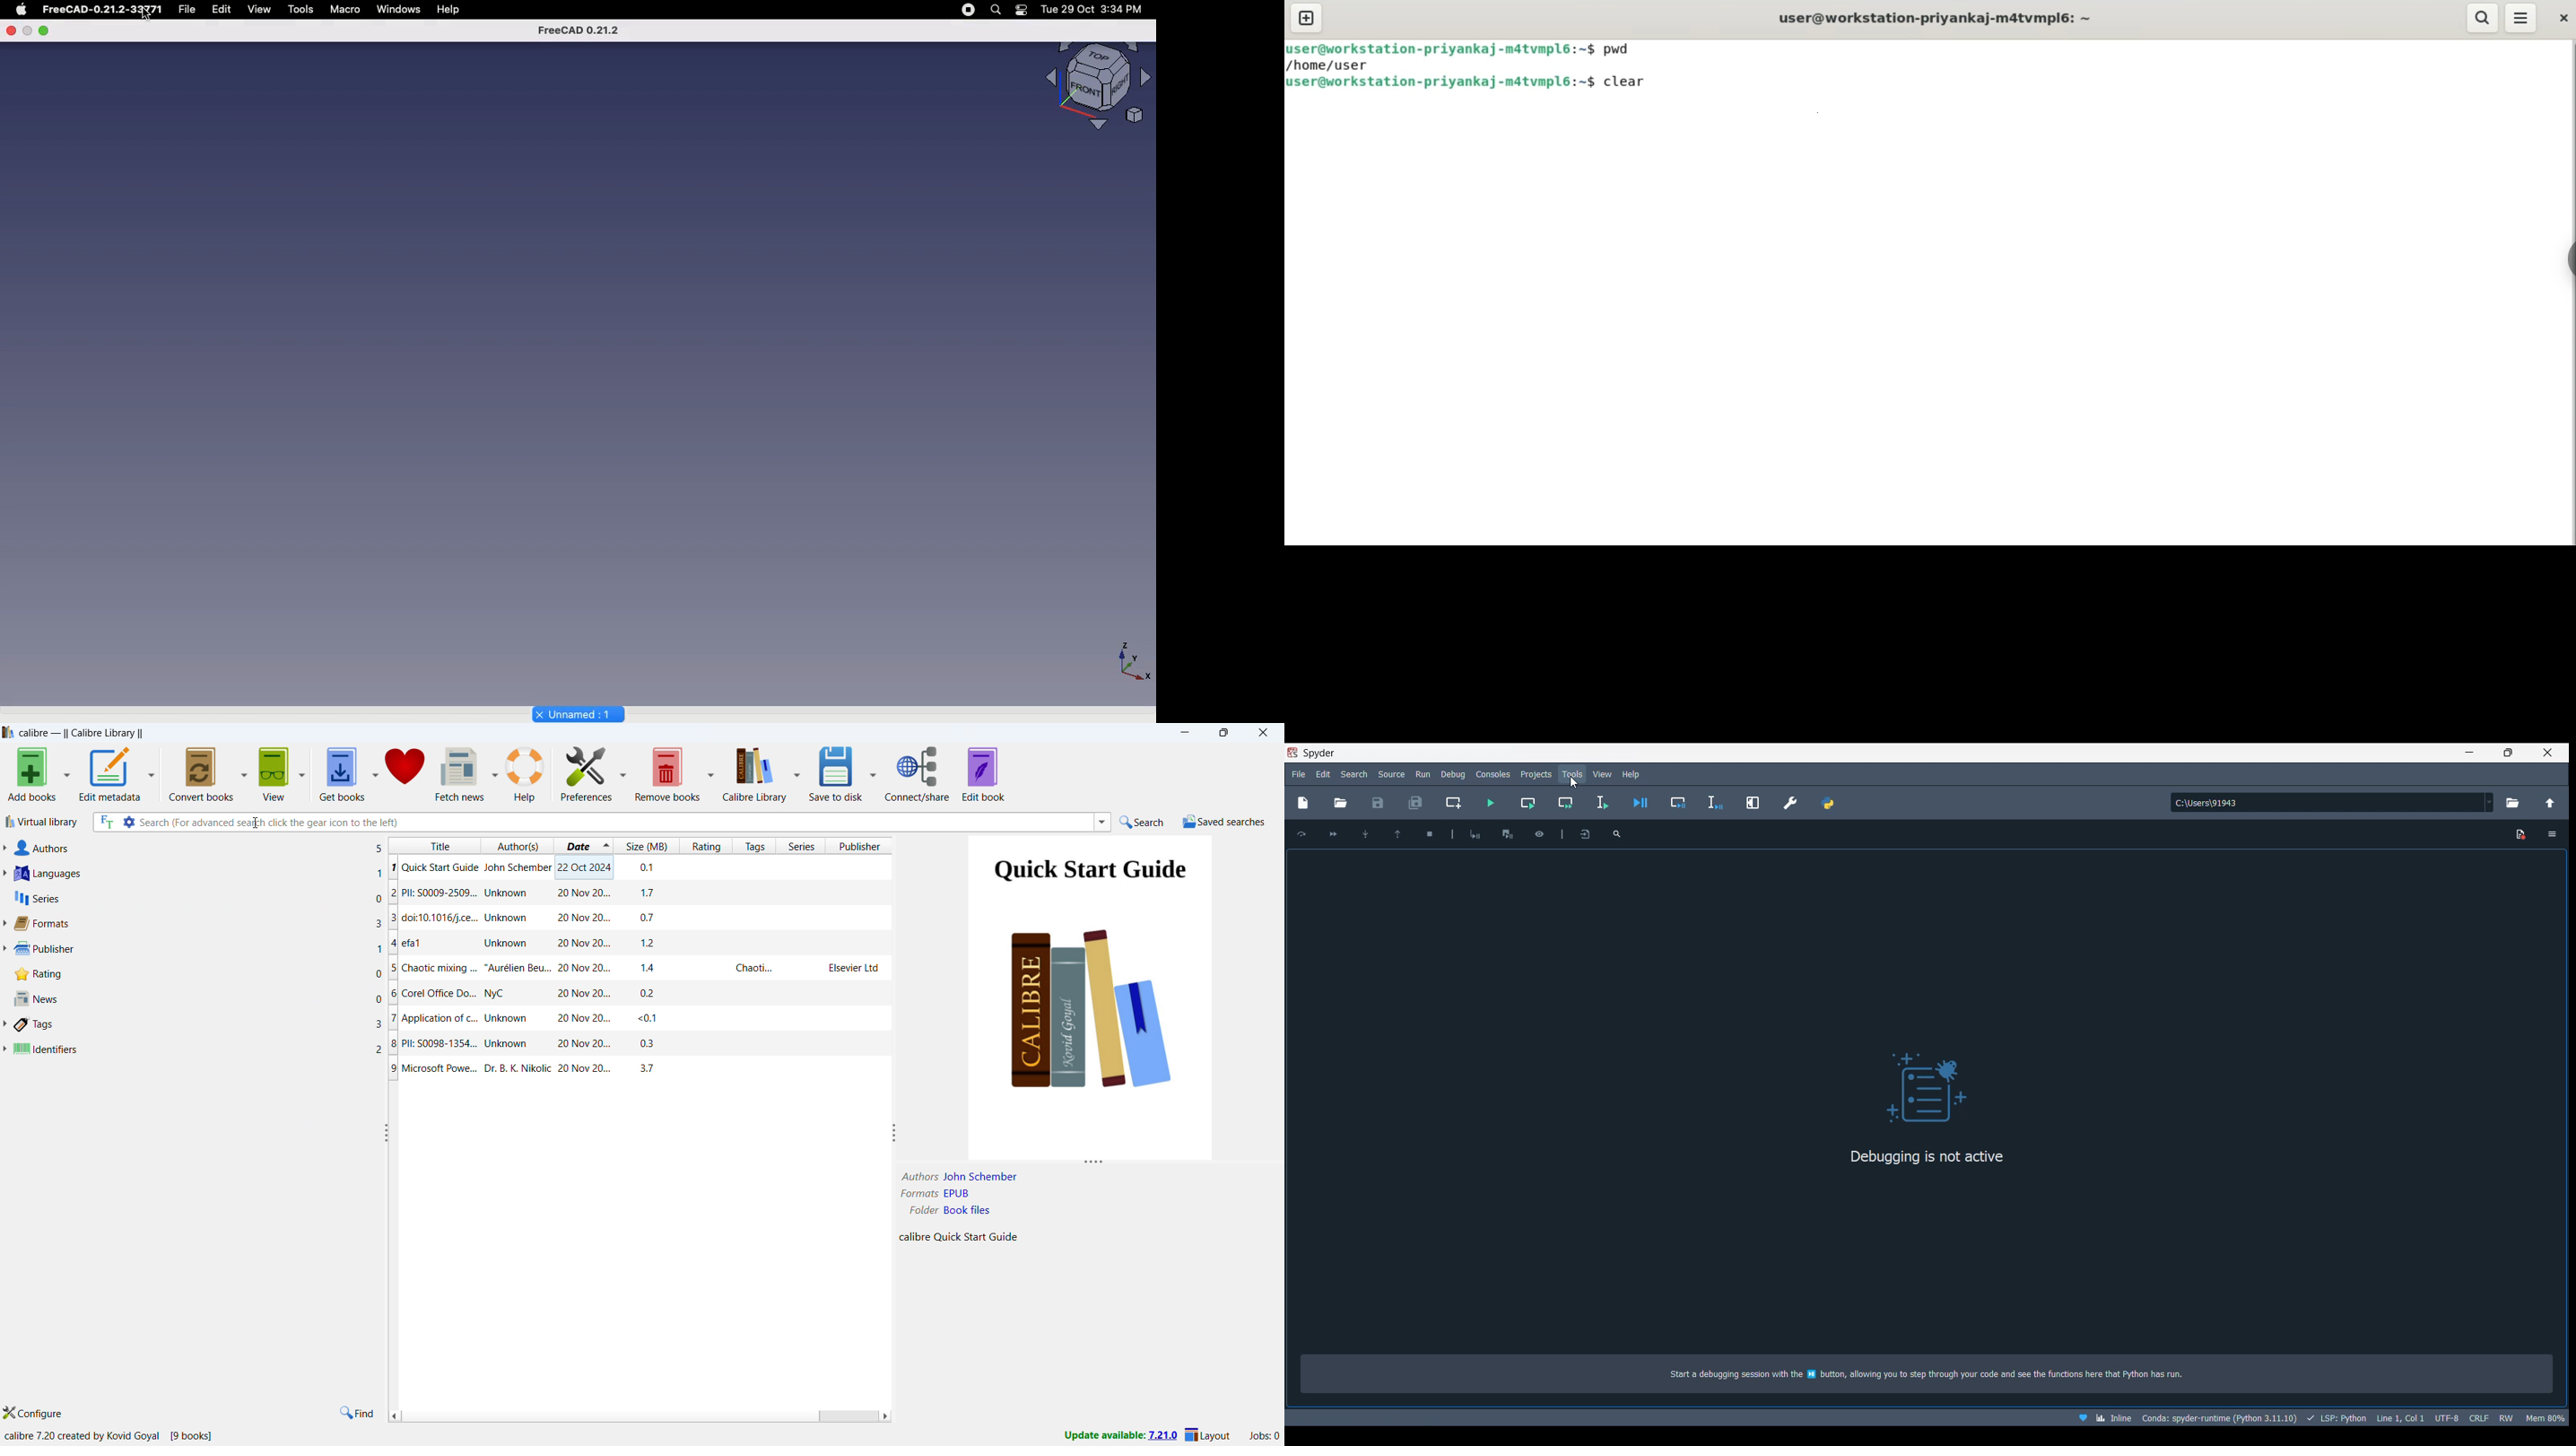 This screenshot has height=1456, width=2576. I want to click on crlf, so click(2479, 1418).